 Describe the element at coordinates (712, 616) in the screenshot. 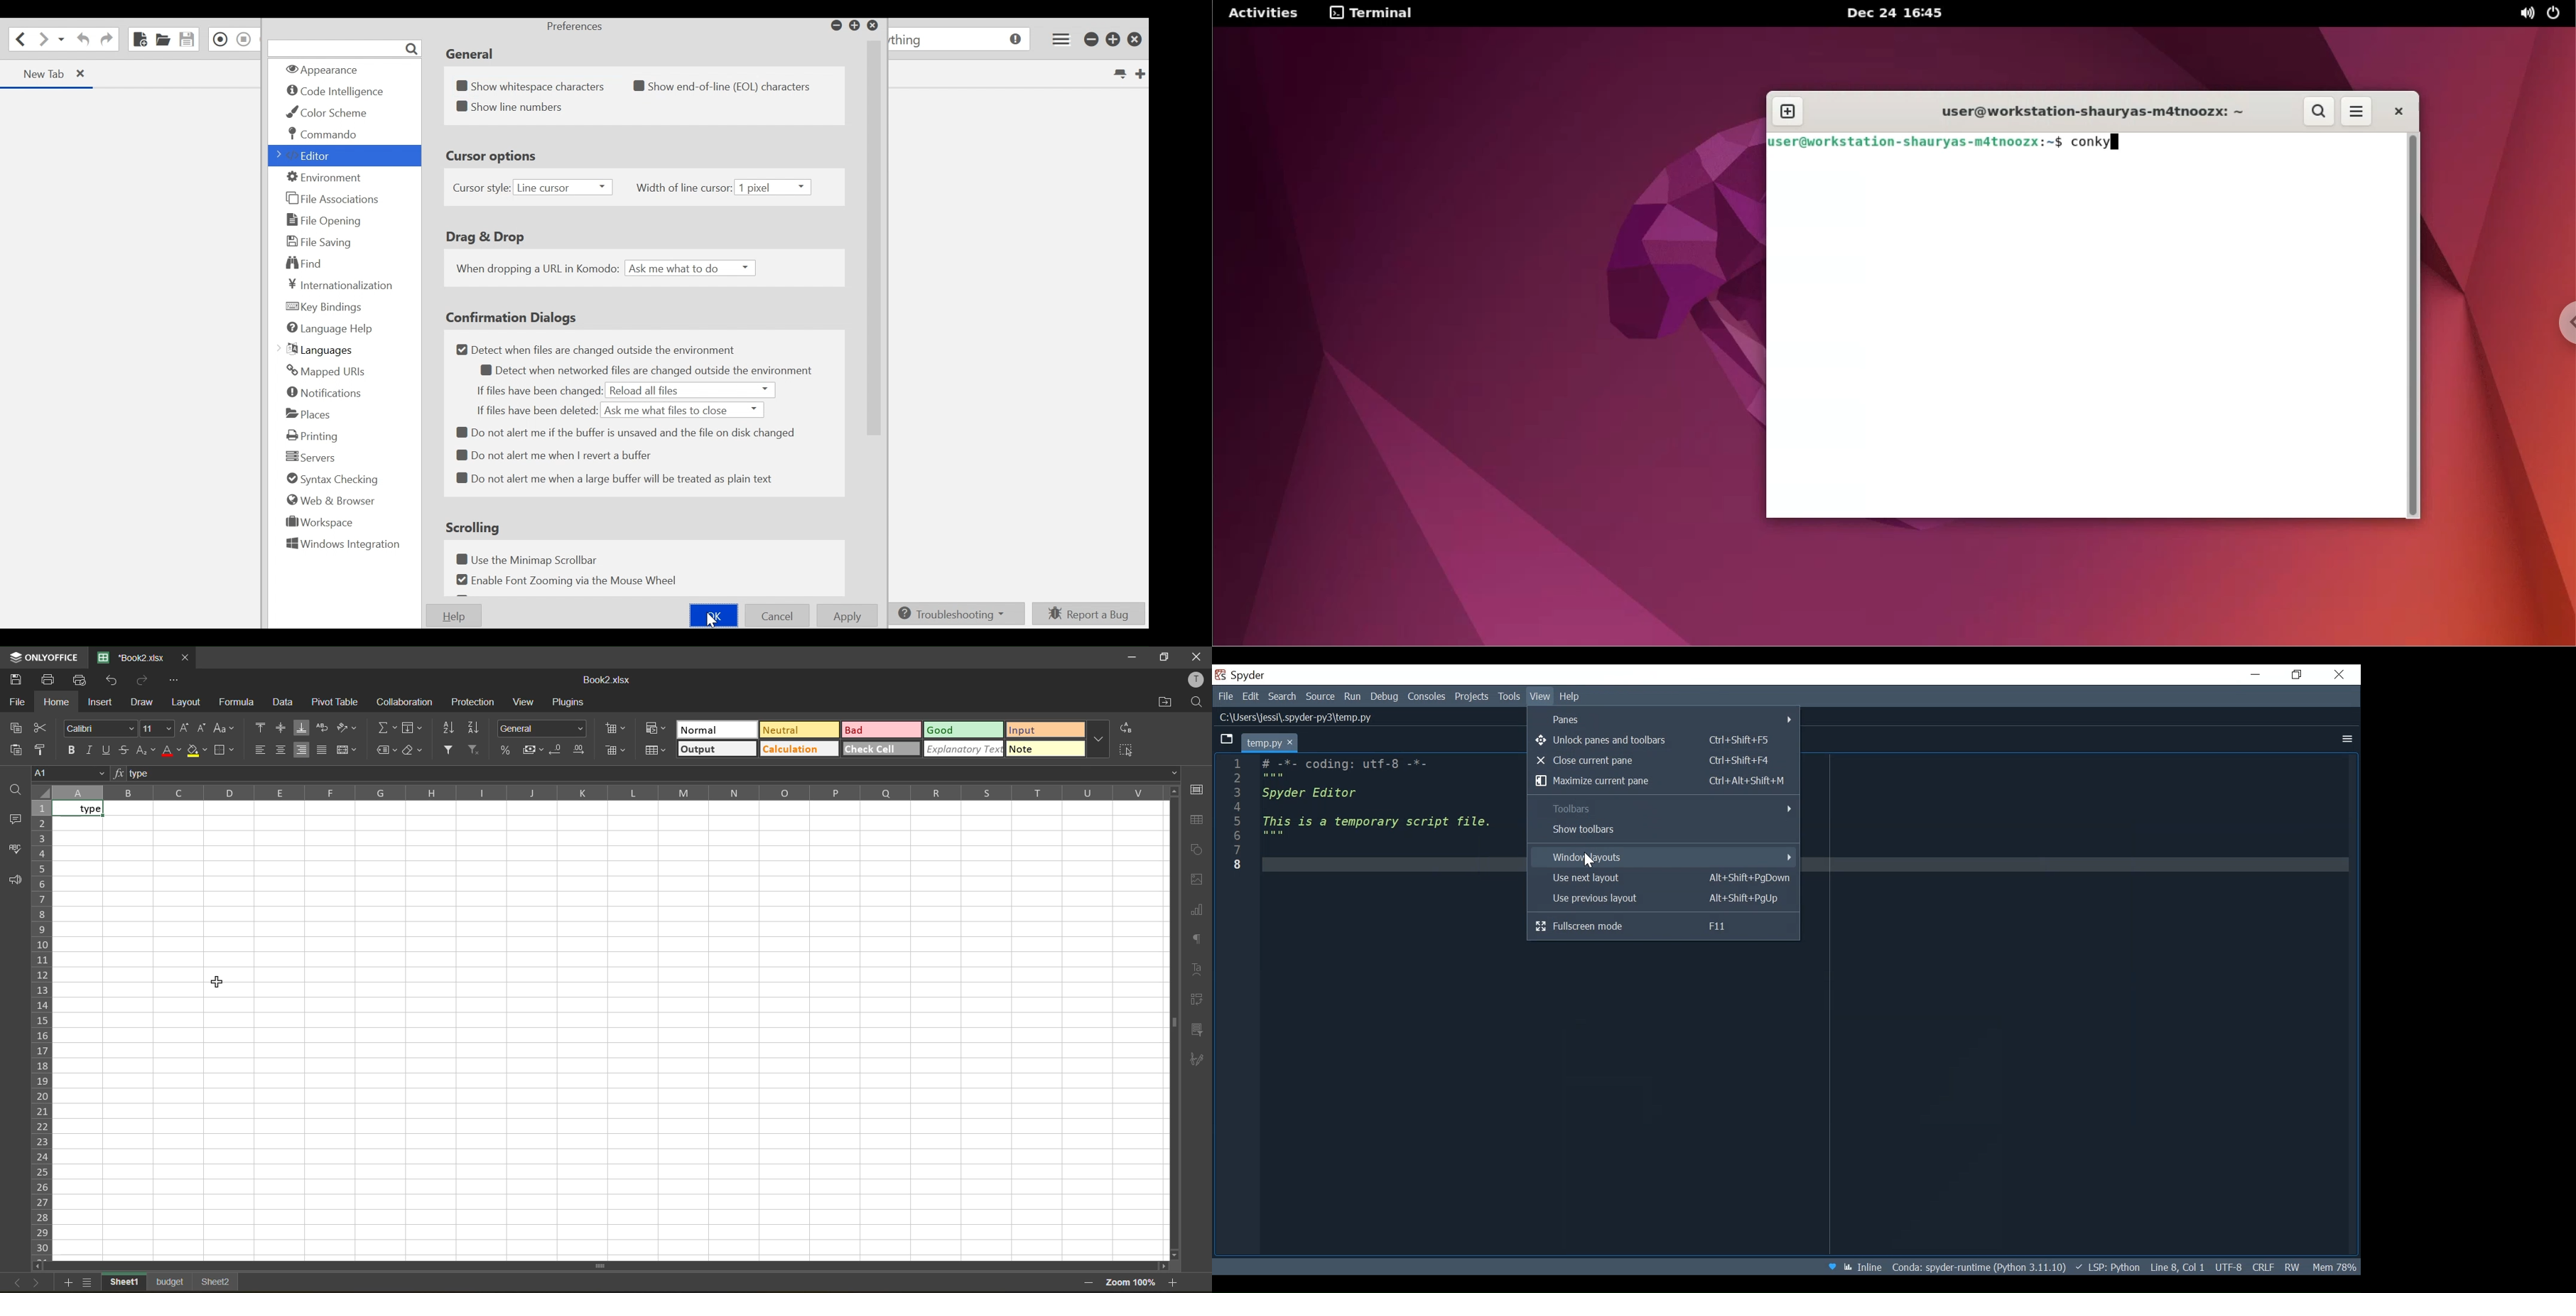

I see `OK` at that location.